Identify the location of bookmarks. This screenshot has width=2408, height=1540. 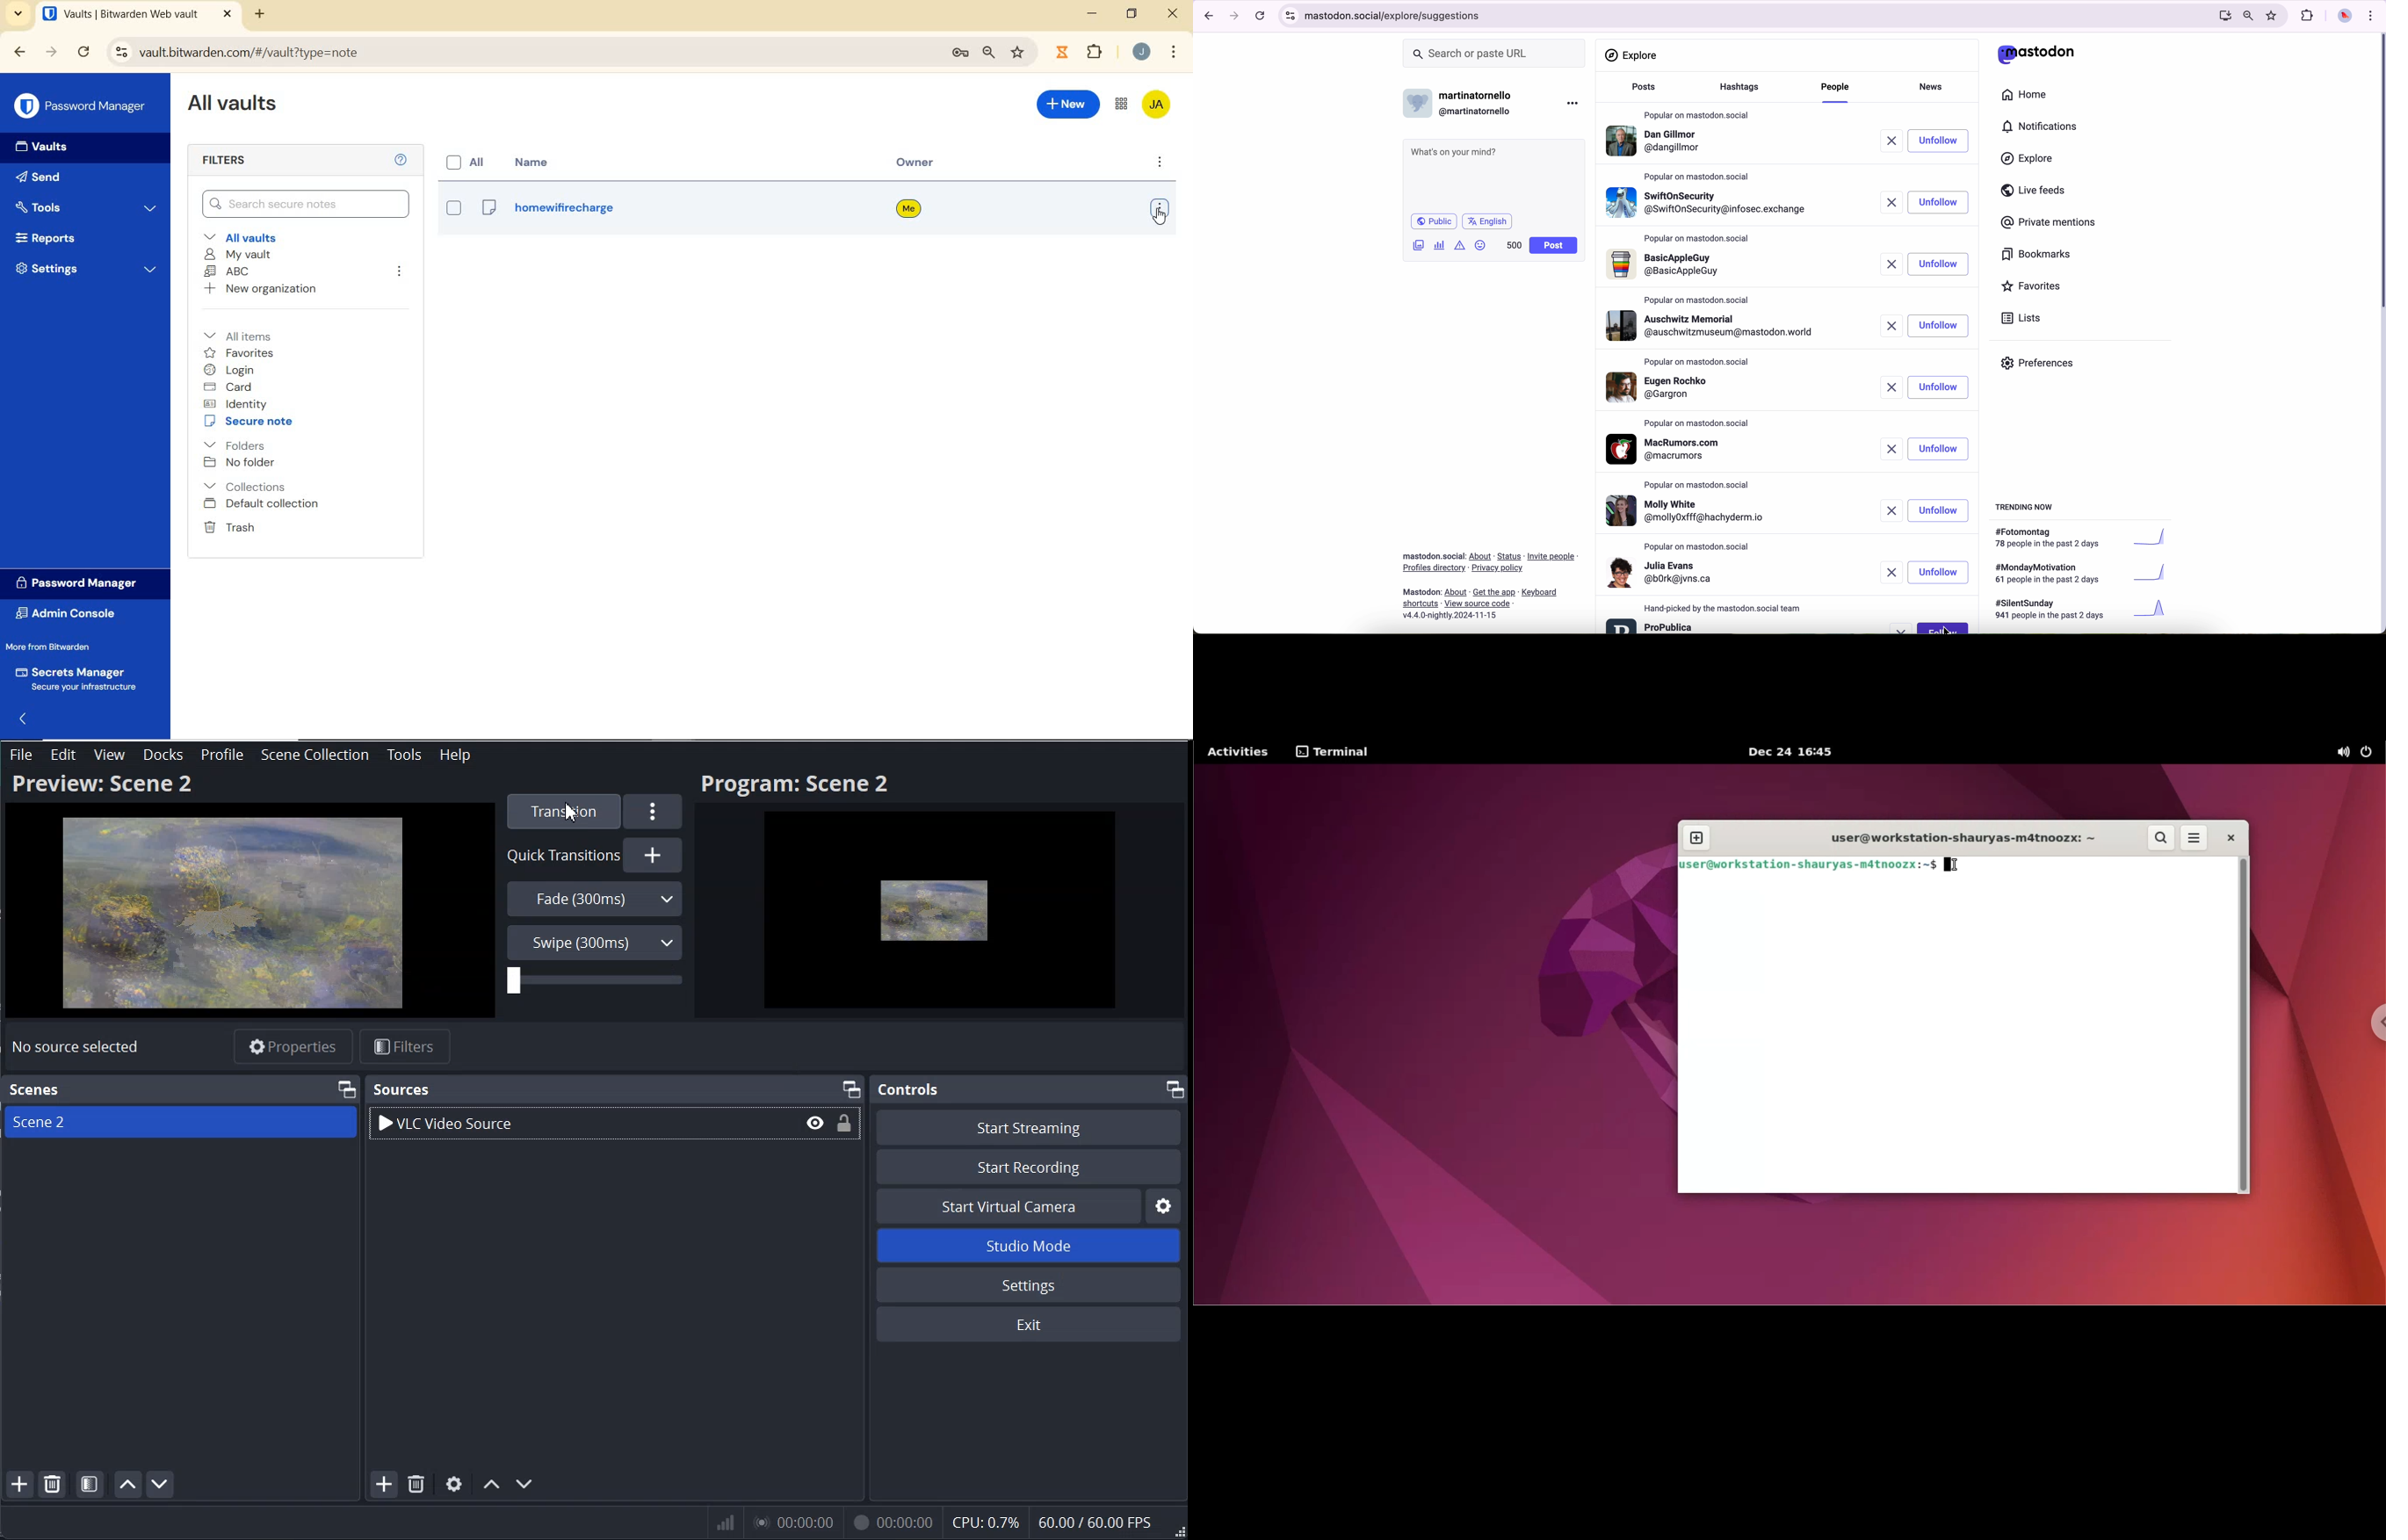
(2036, 256).